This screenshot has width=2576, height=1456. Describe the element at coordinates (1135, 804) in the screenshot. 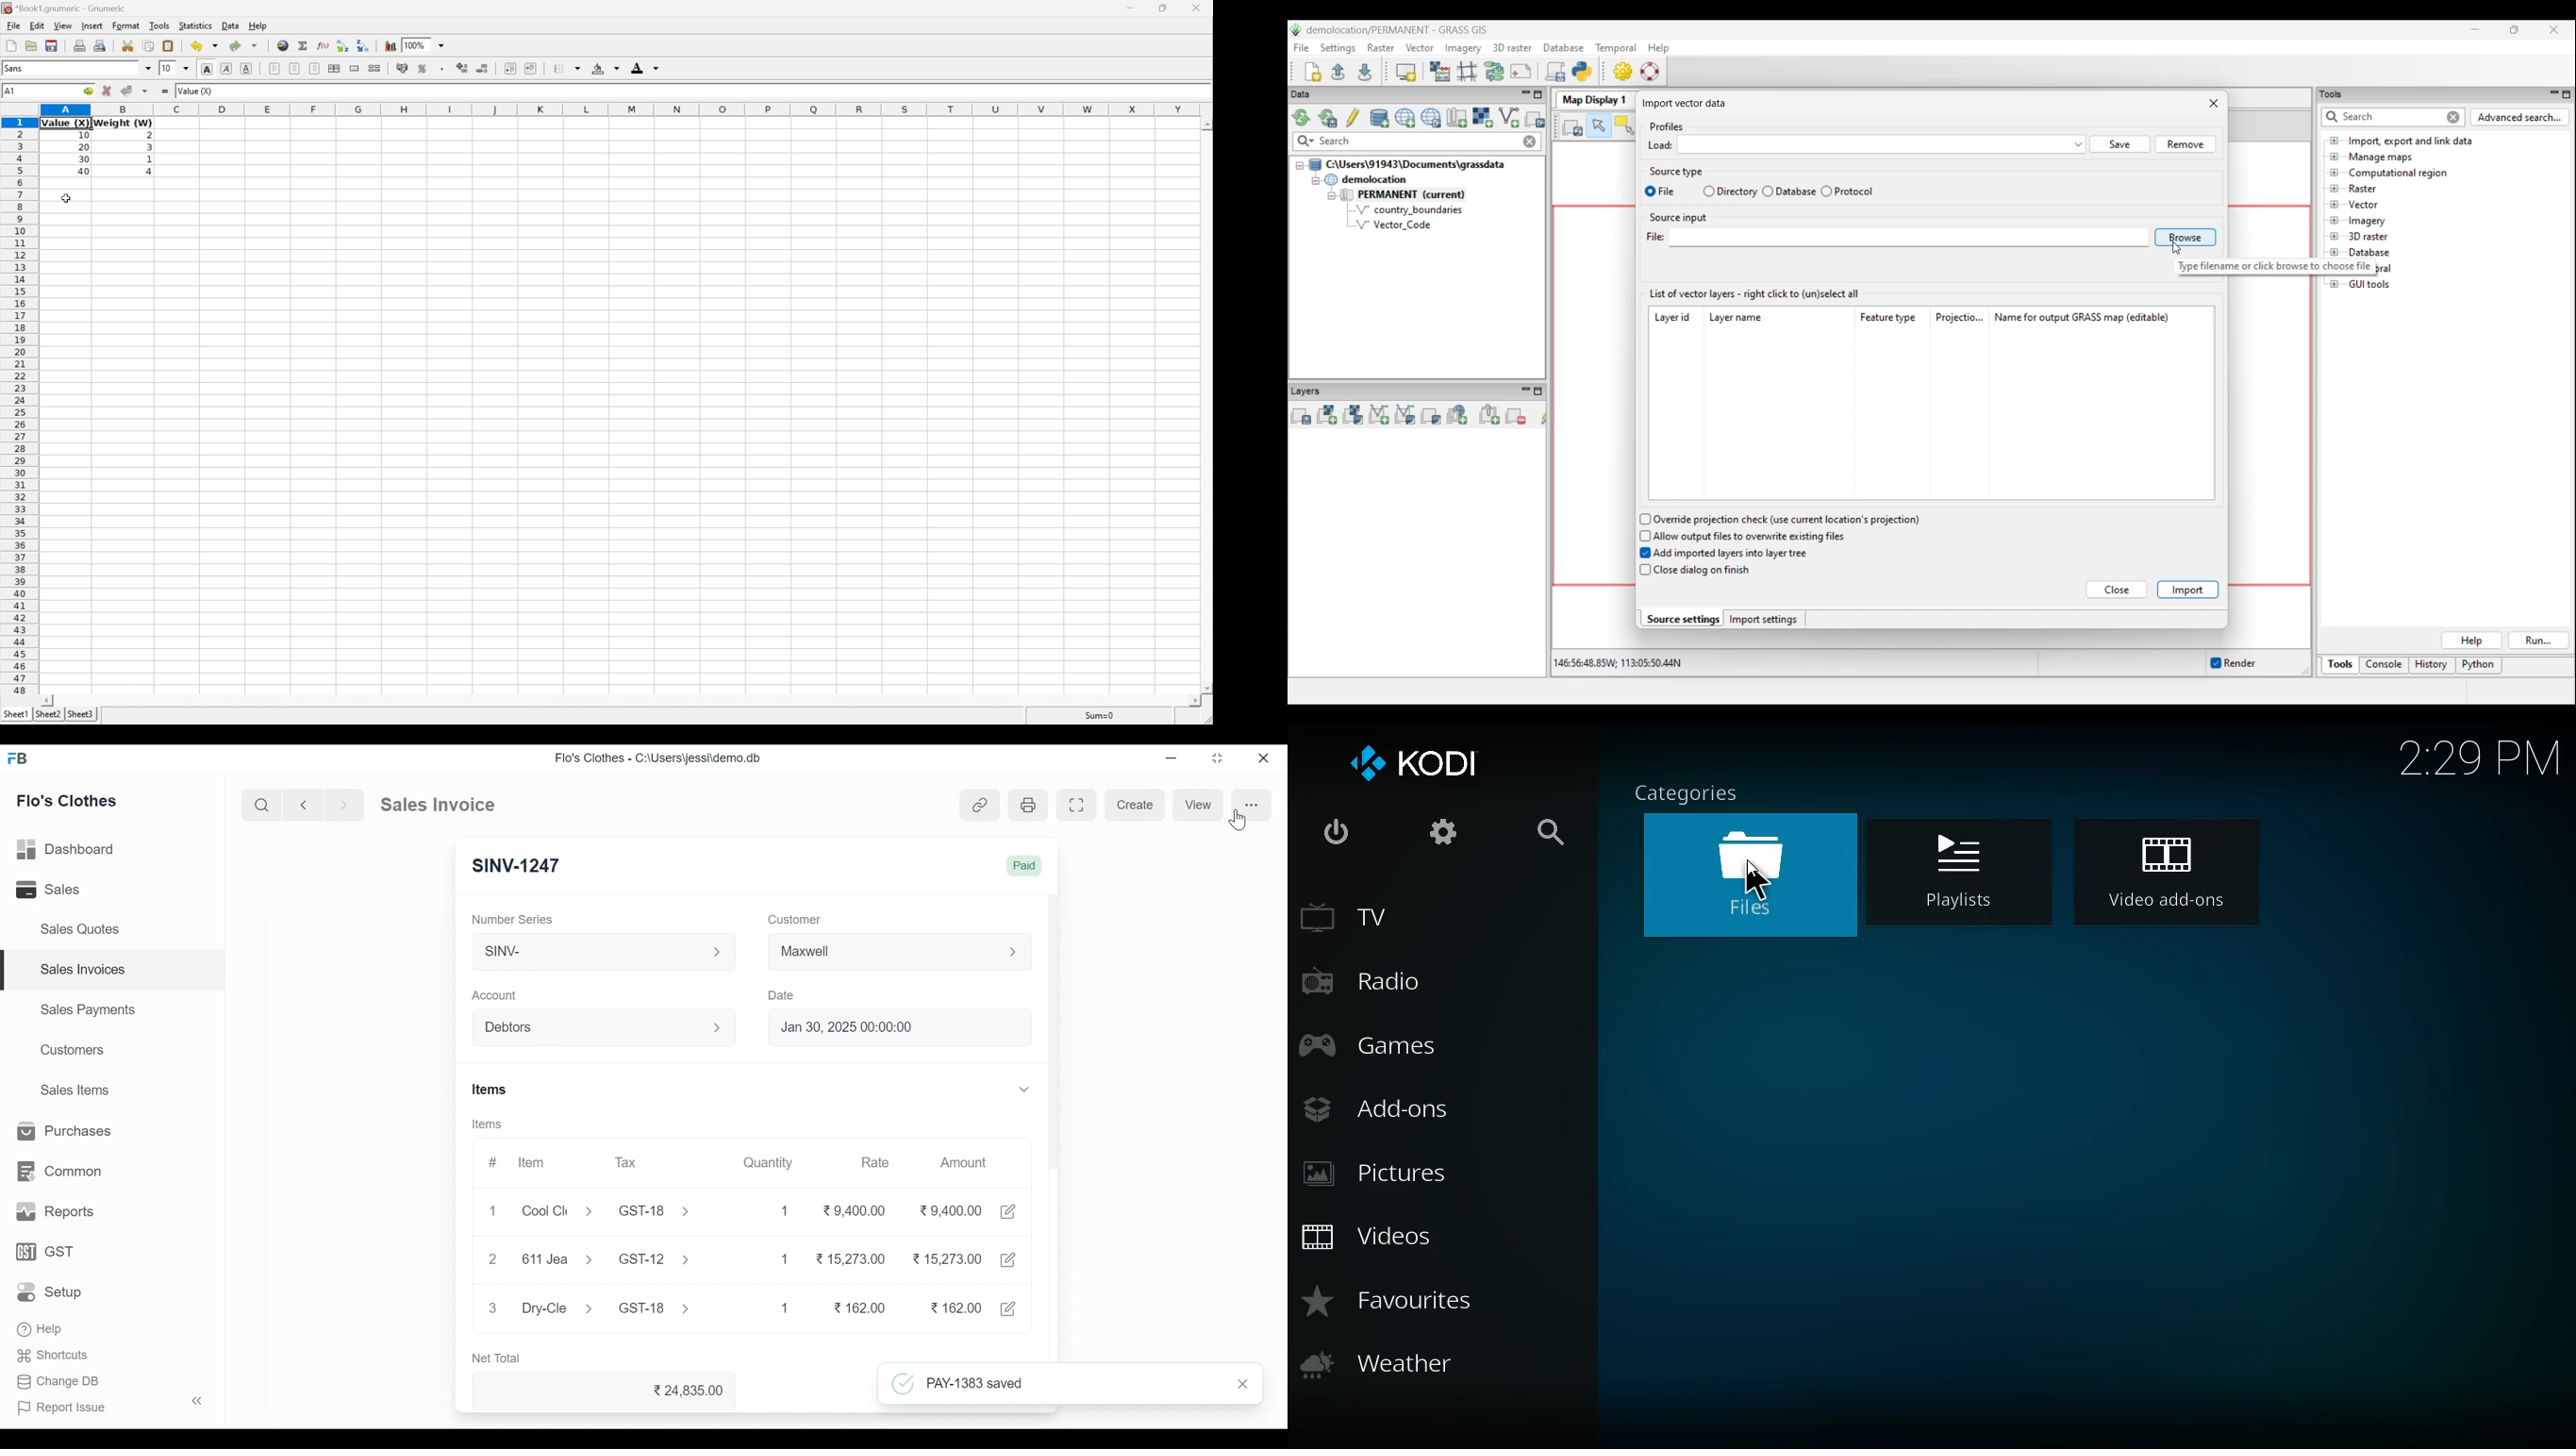

I see `Create` at that location.